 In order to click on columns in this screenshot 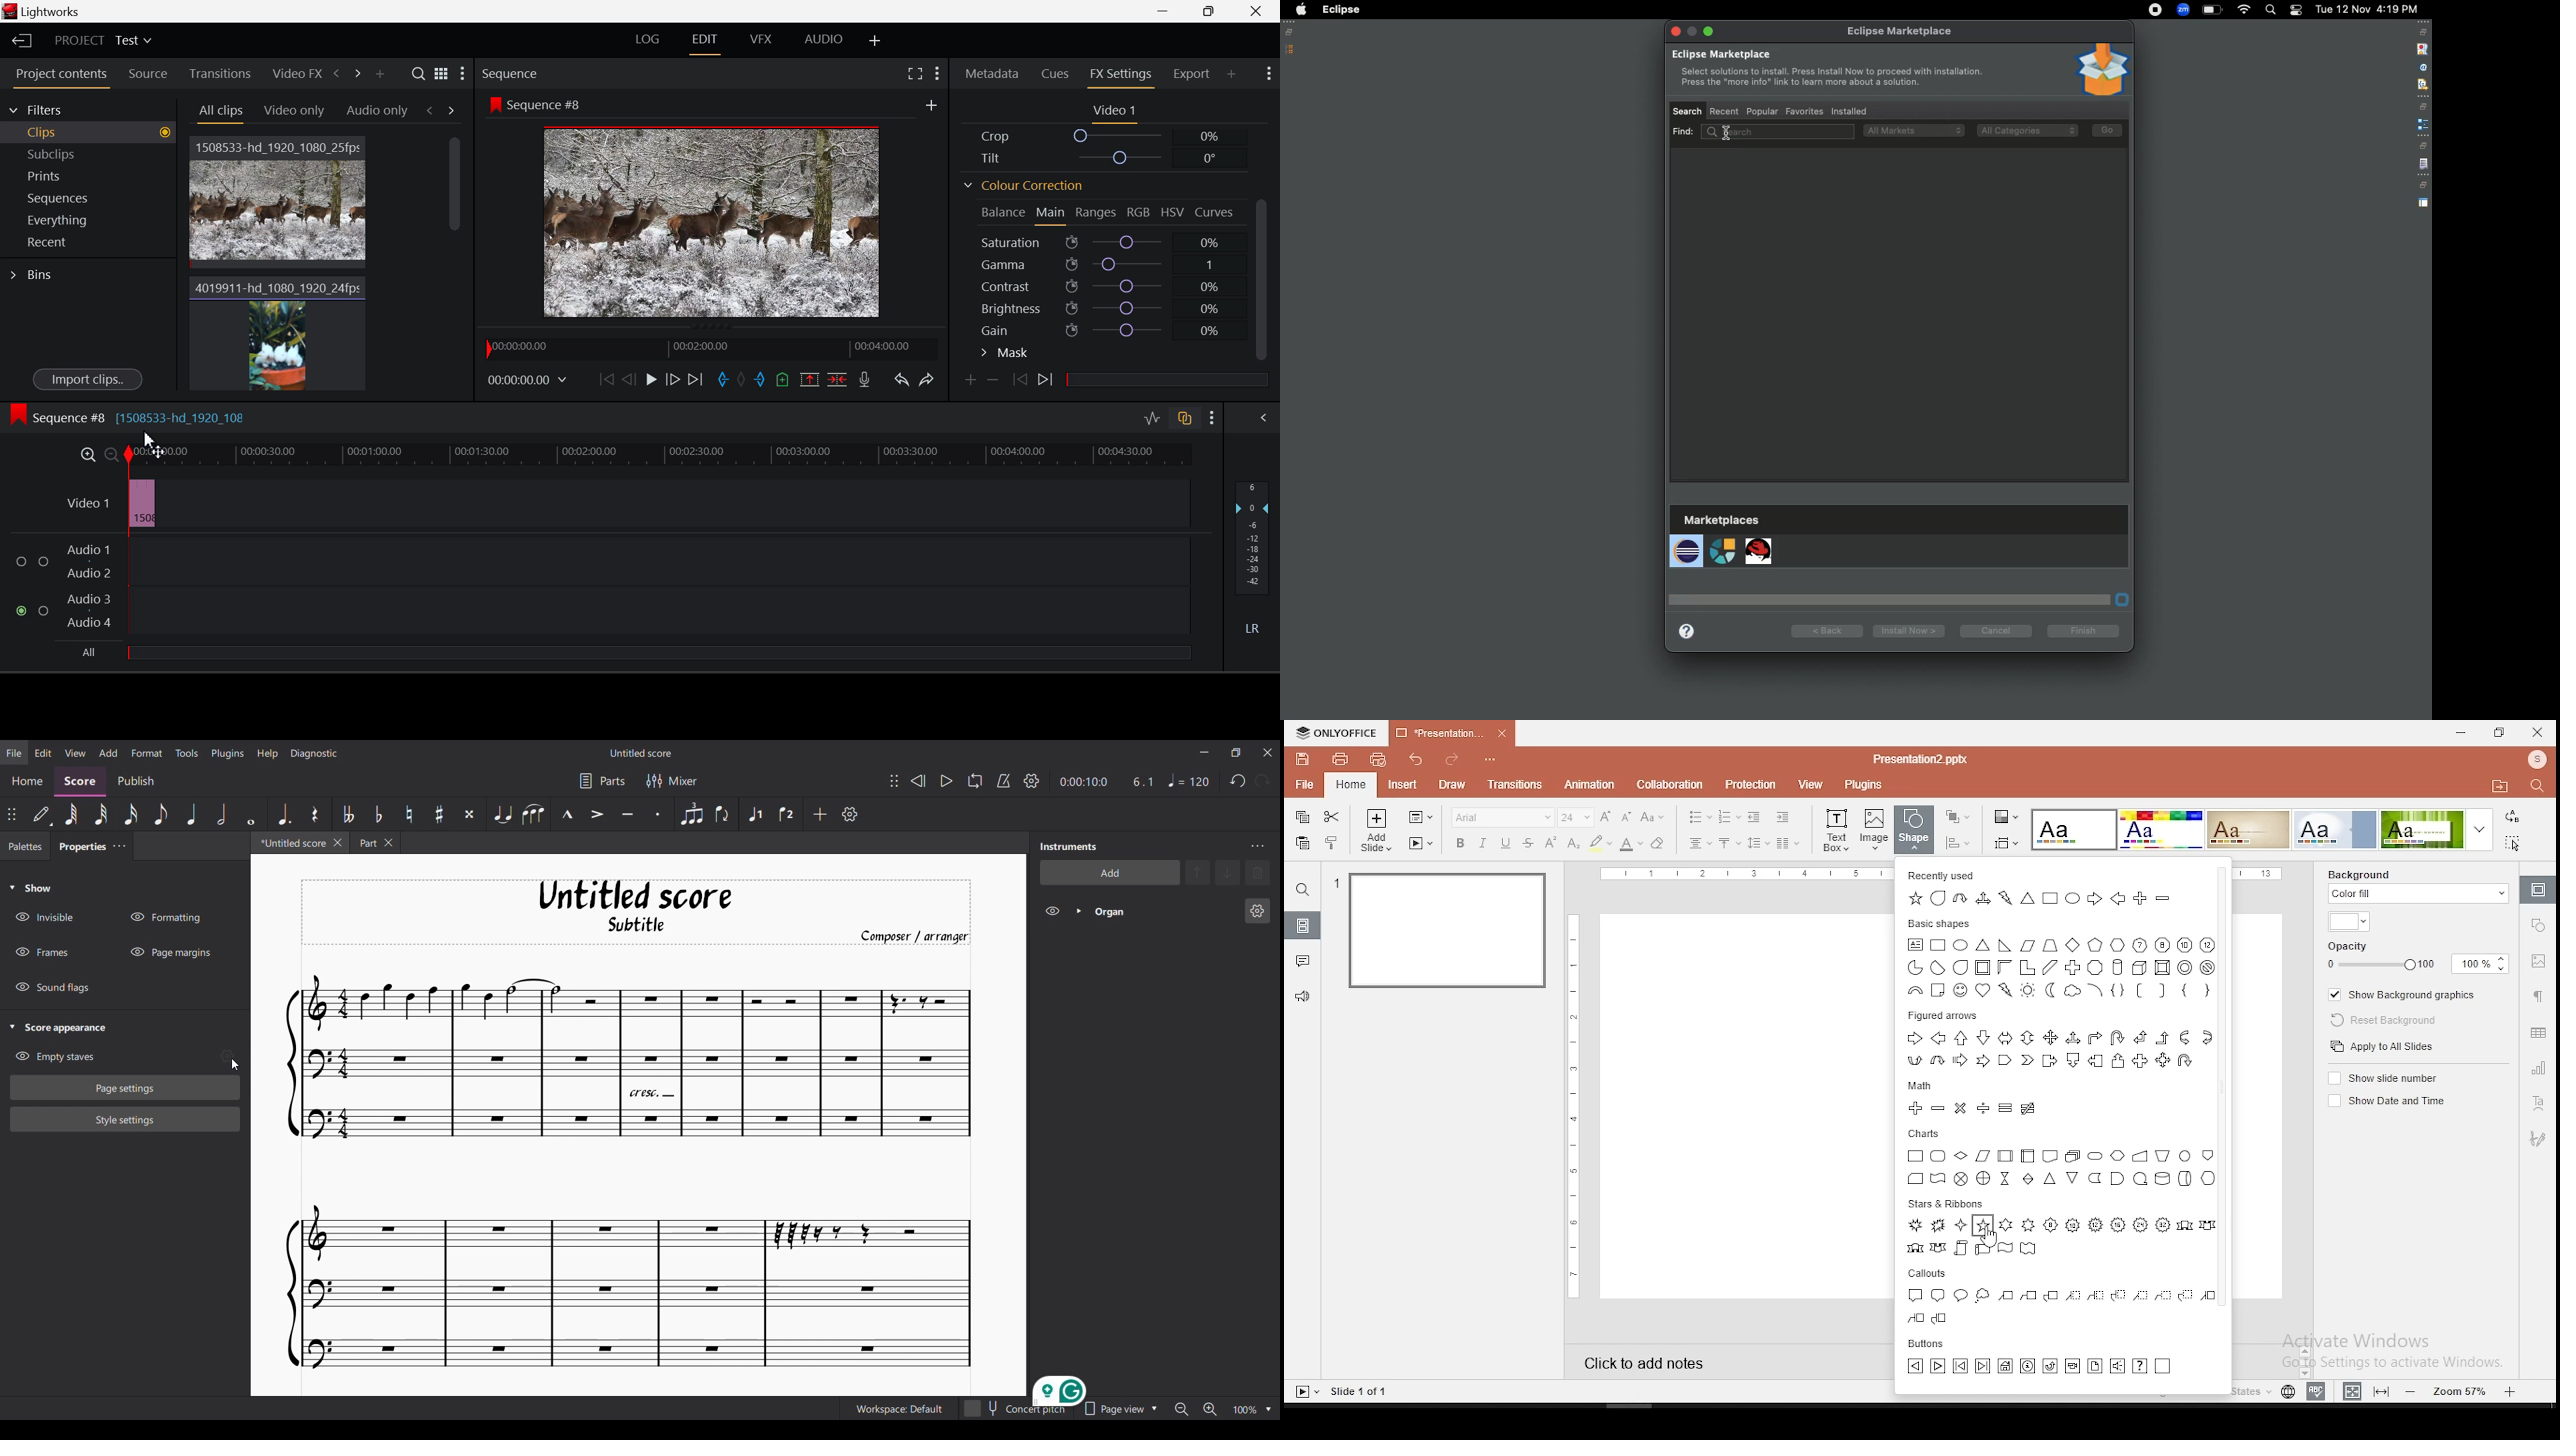, I will do `click(1786, 842)`.